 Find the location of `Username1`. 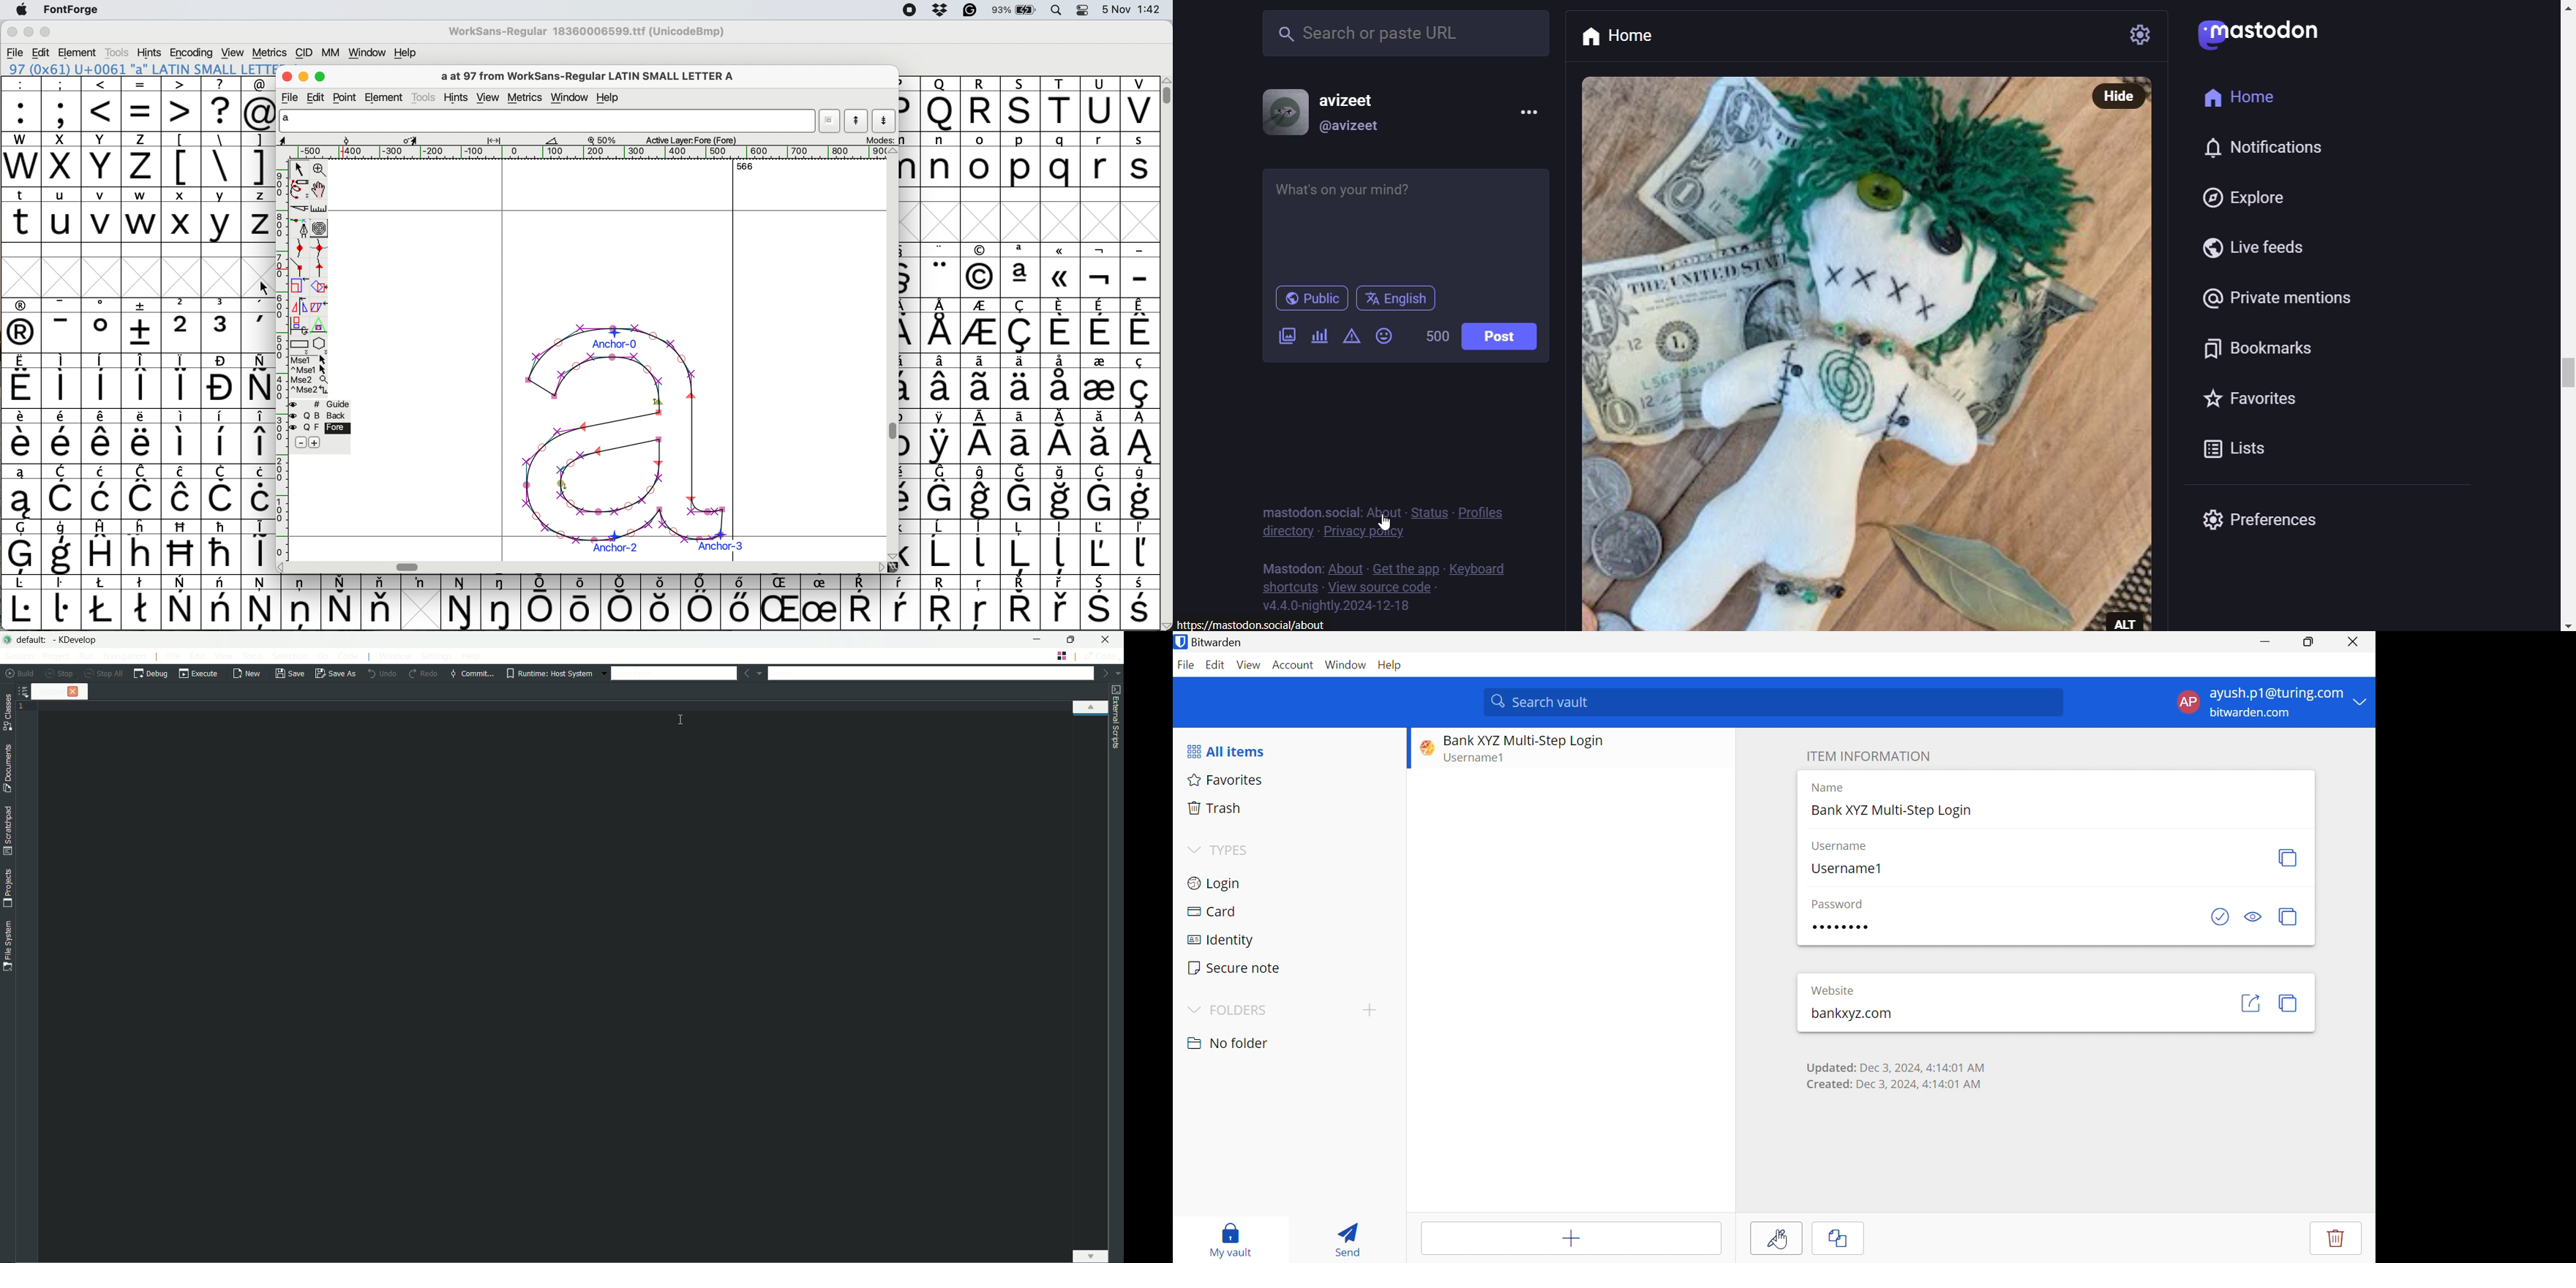

Username1 is located at coordinates (1480, 759).